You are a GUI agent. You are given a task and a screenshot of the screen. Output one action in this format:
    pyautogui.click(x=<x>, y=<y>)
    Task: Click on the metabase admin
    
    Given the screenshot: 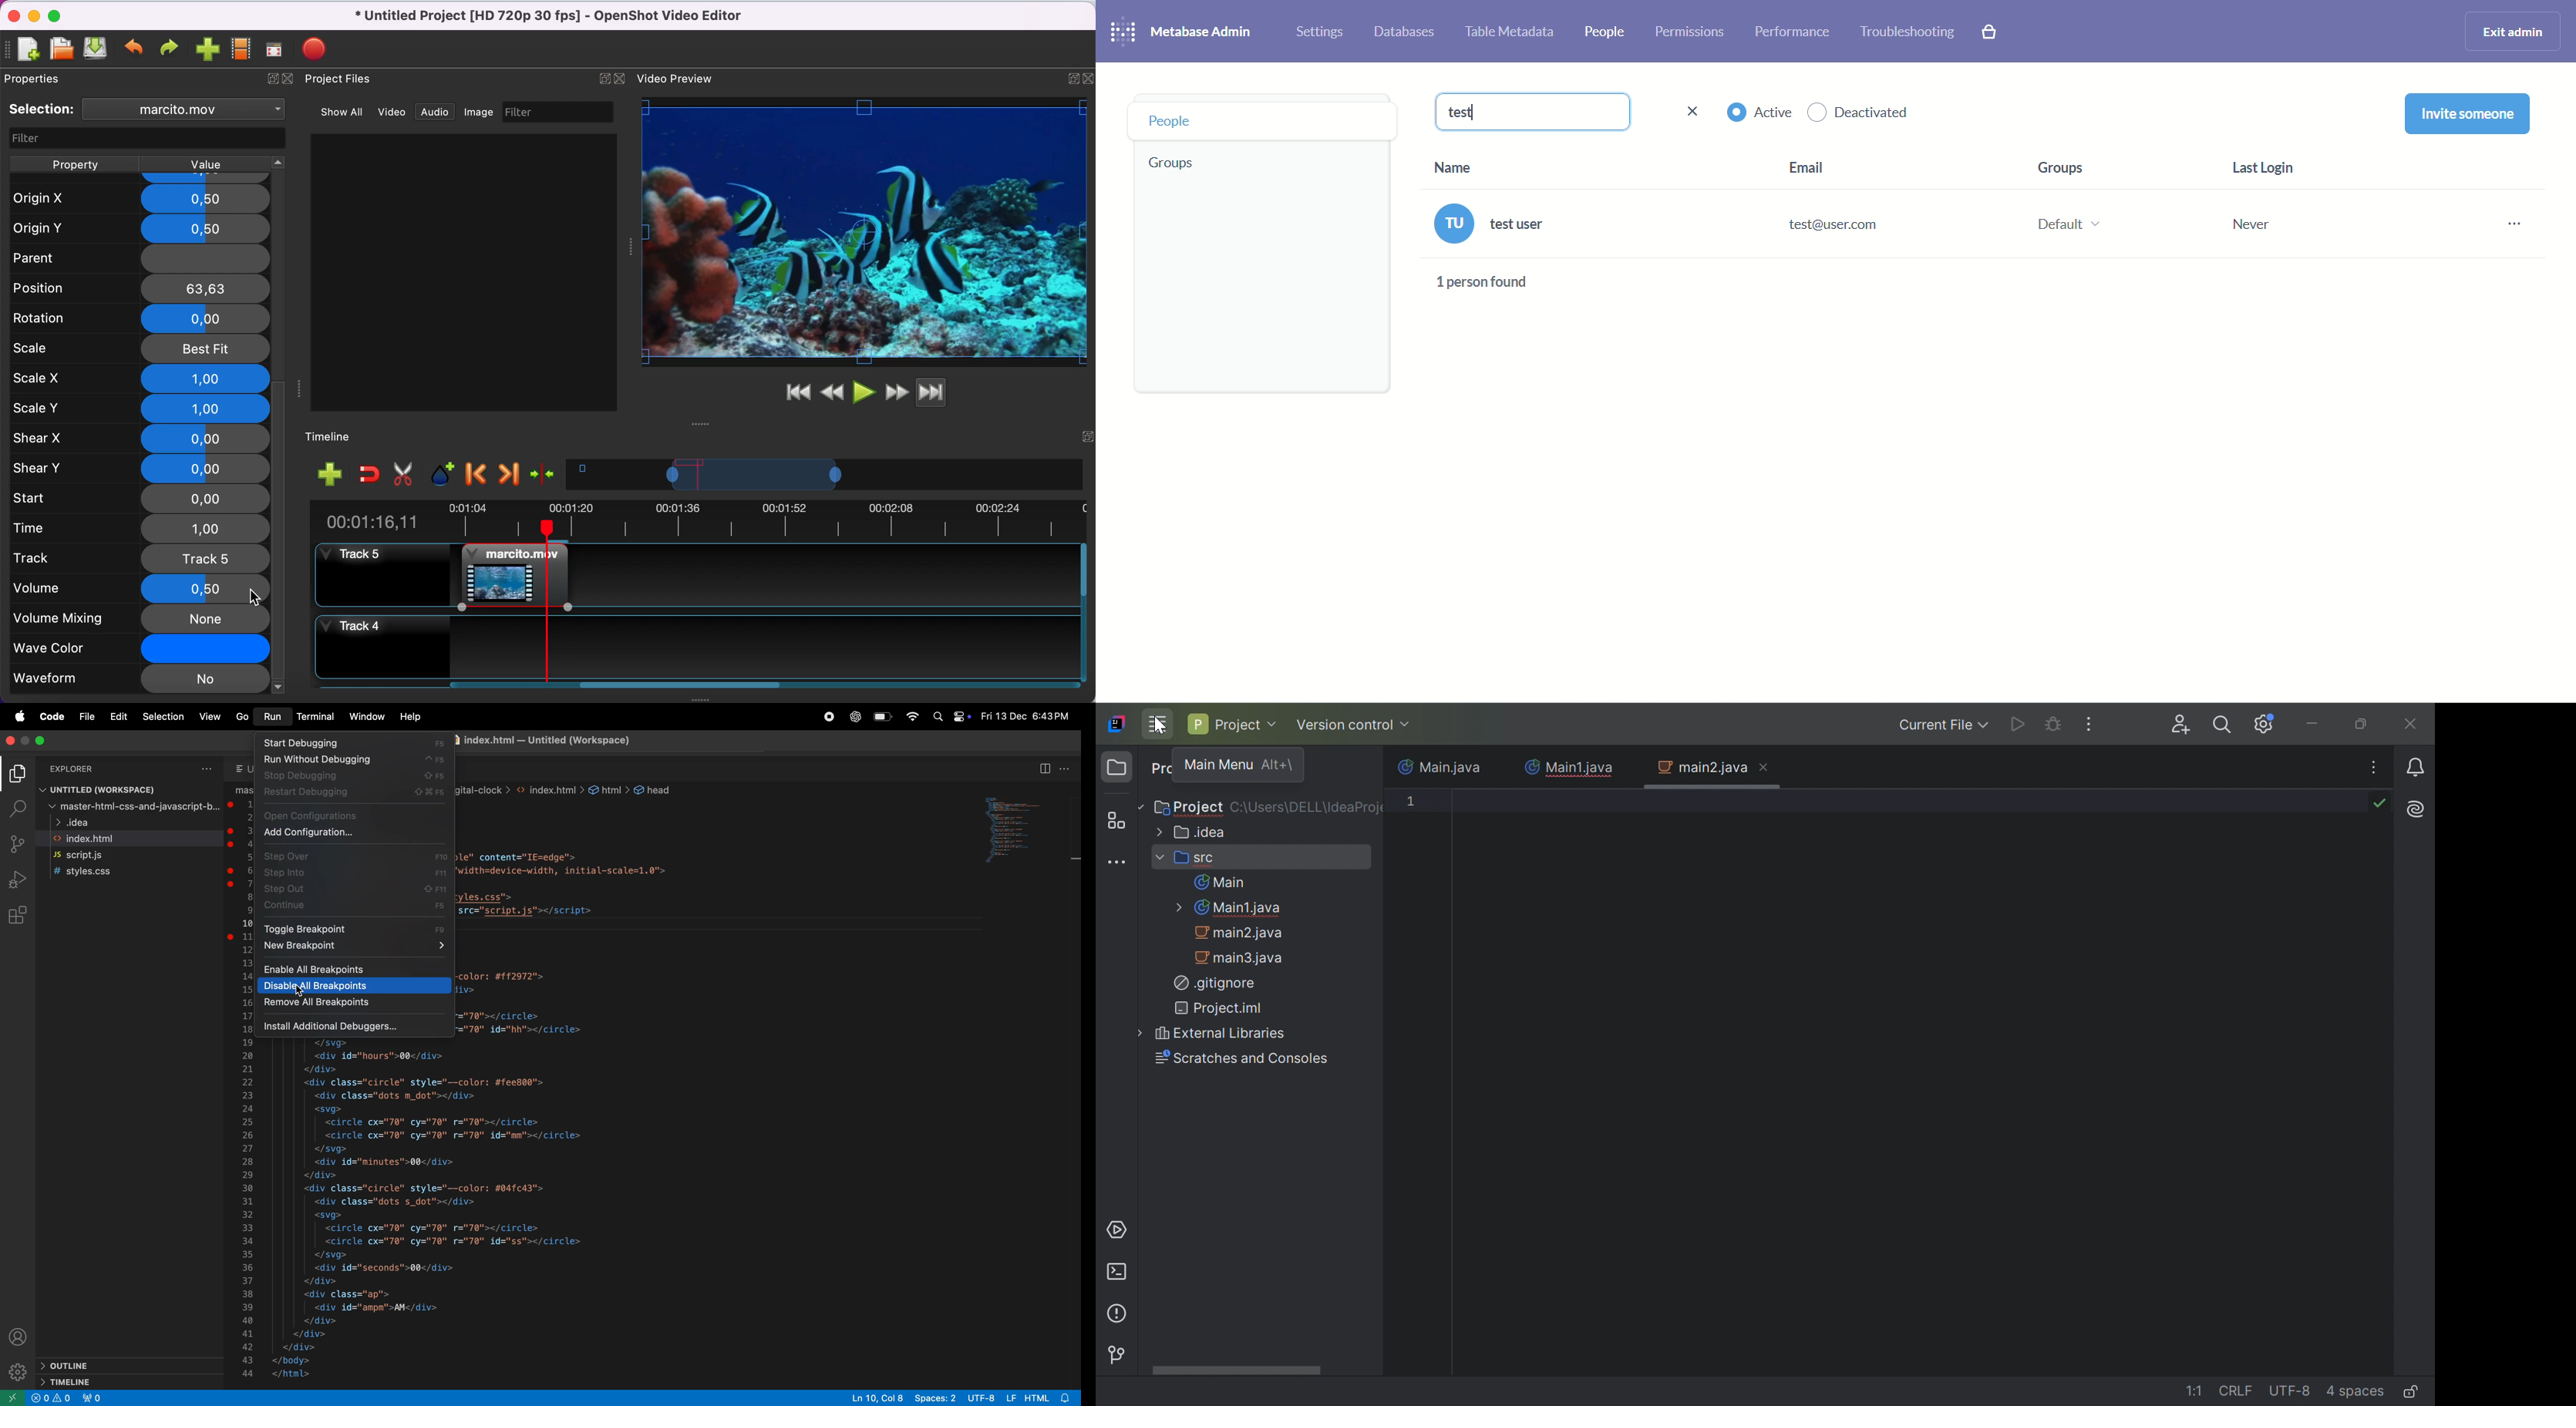 What is the action you would take?
    pyautogui.click(x=1204, y=34)
    